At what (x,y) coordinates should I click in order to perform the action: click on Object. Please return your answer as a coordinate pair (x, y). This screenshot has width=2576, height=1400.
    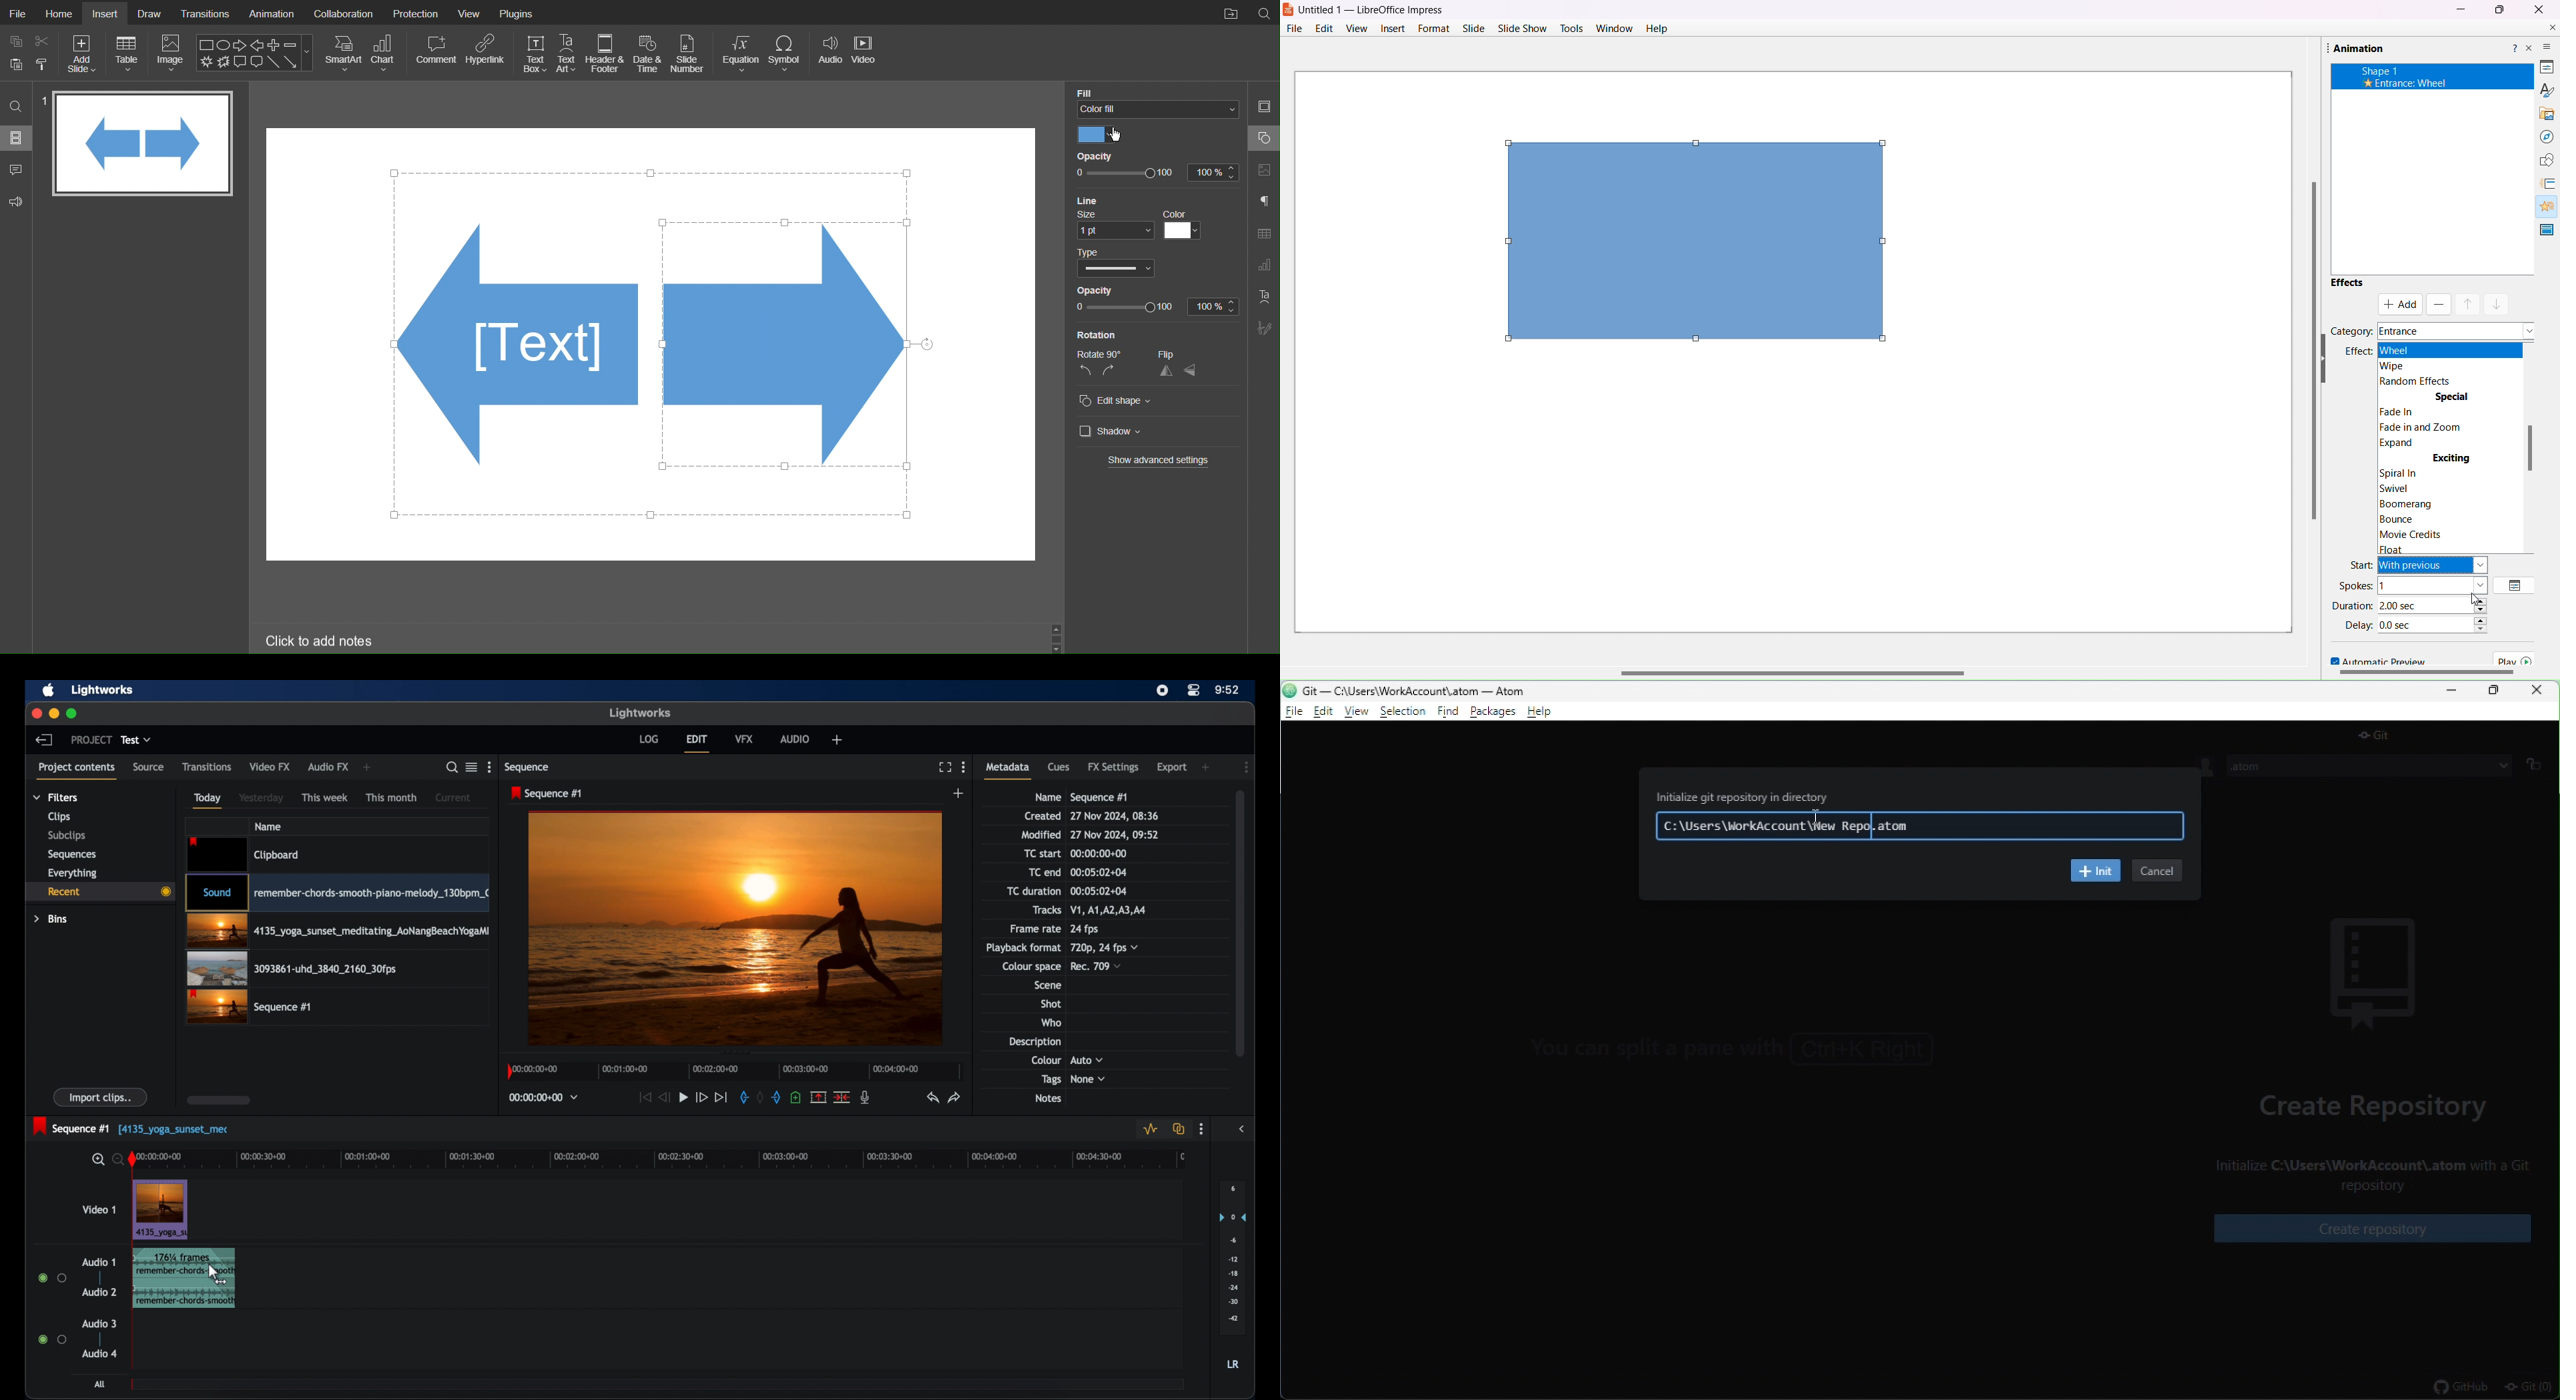
    Looking at the image, I should click on (1693, 242).